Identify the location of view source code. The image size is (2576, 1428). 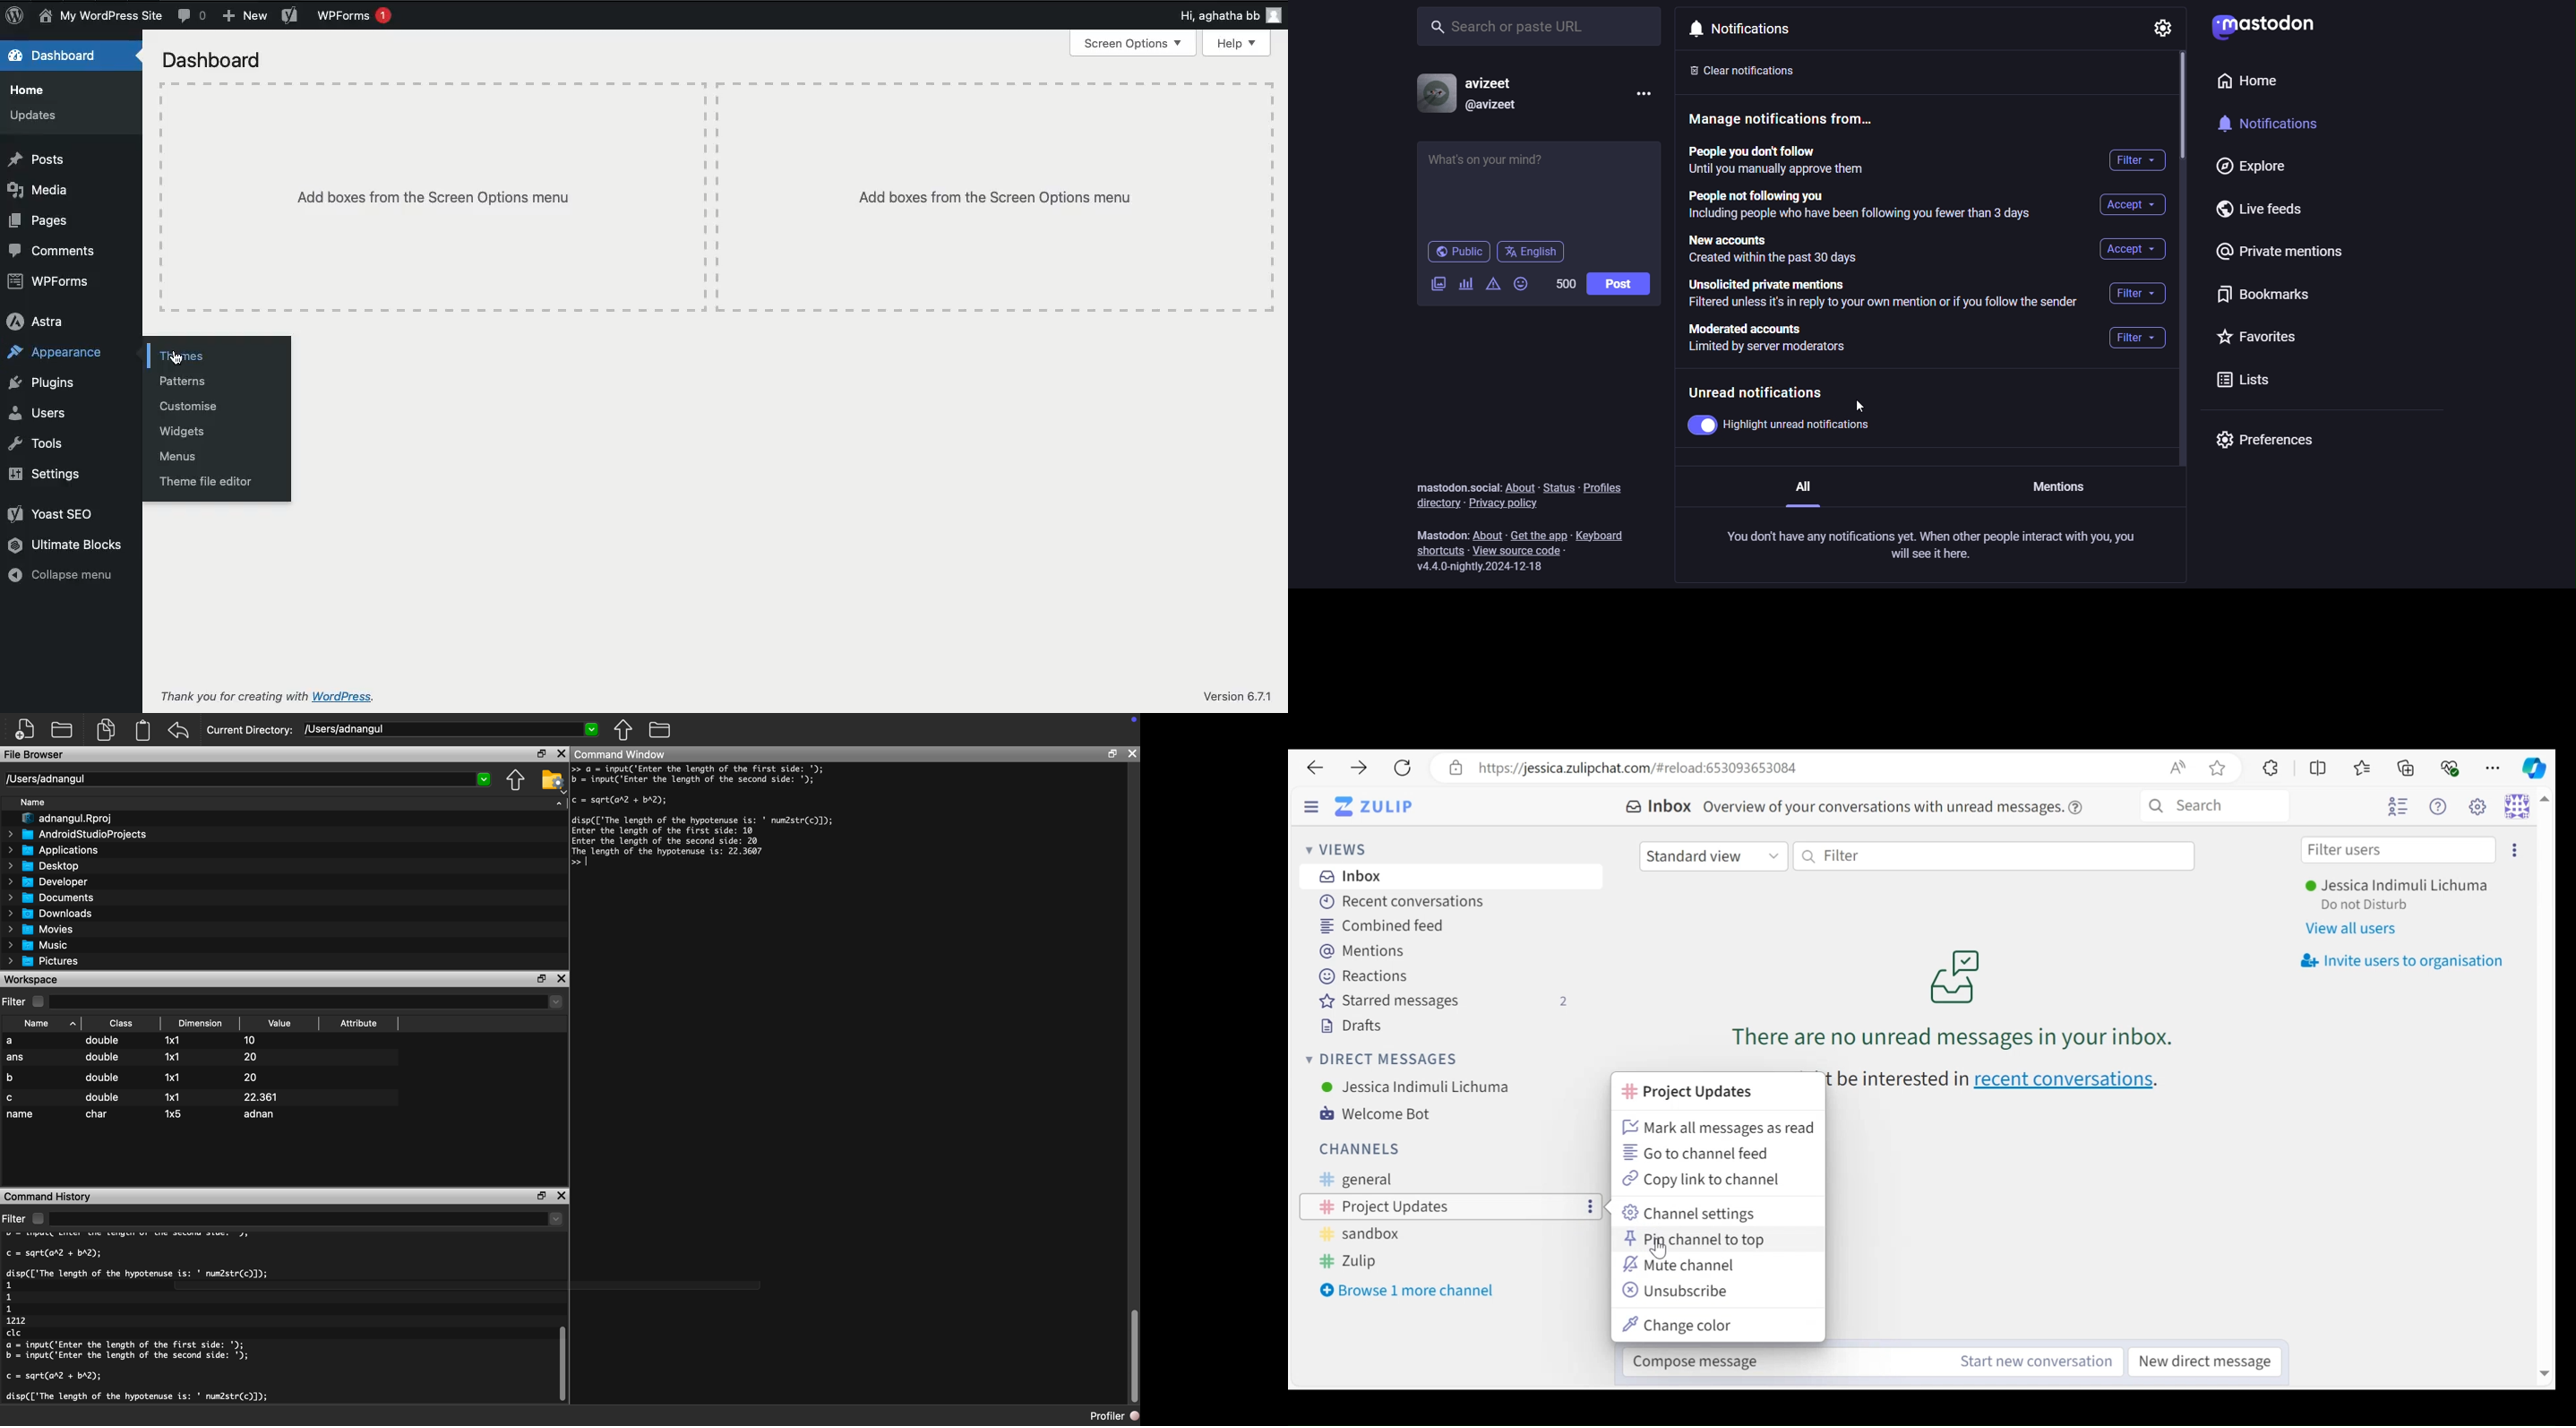
(1530, 550).